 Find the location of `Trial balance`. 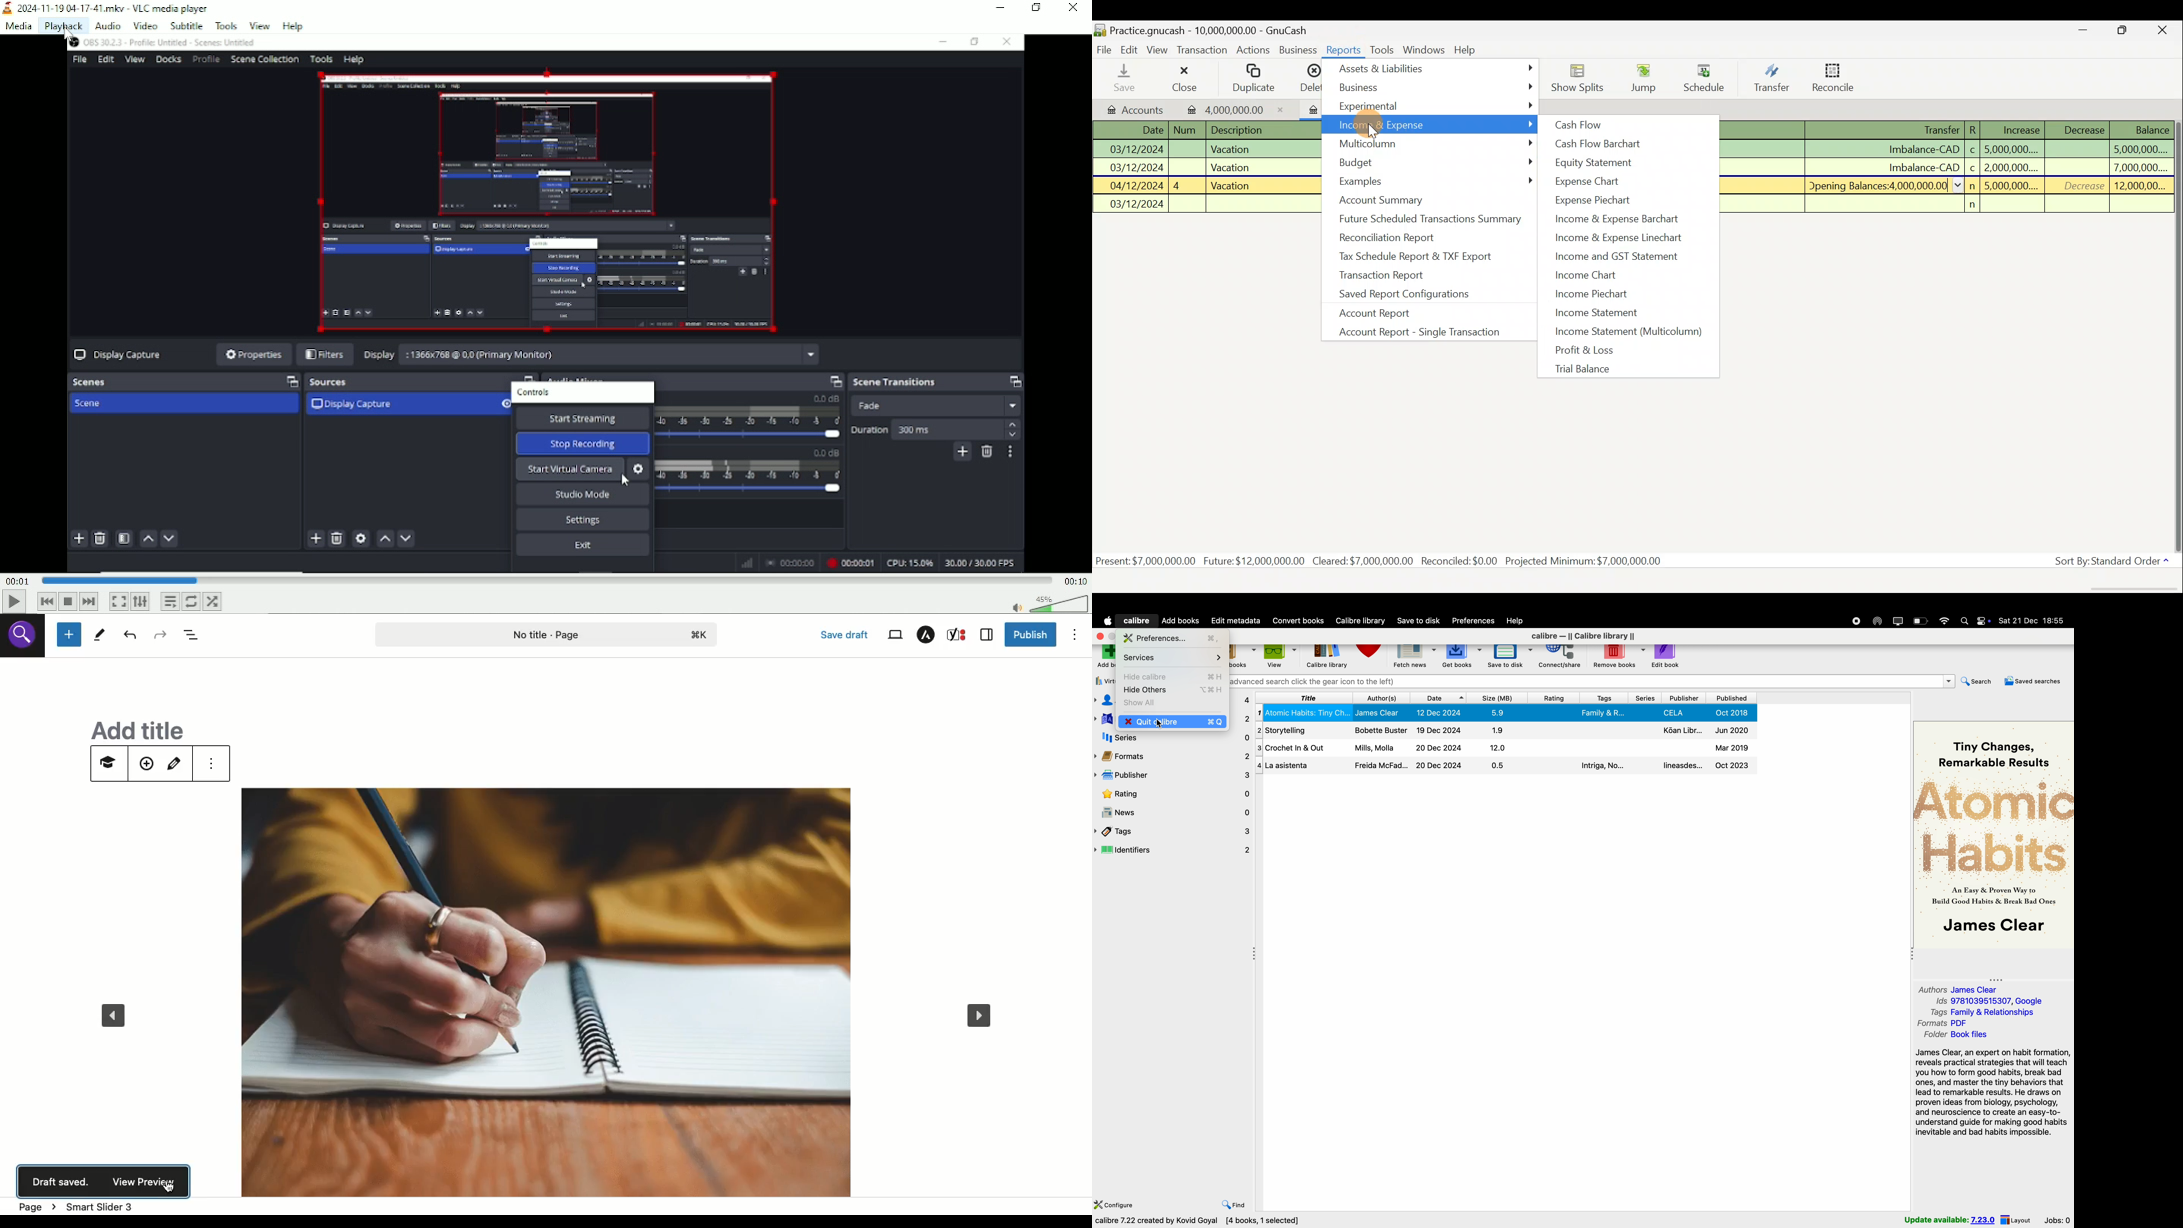

Trial balance is located at coordinates (1613, 368).